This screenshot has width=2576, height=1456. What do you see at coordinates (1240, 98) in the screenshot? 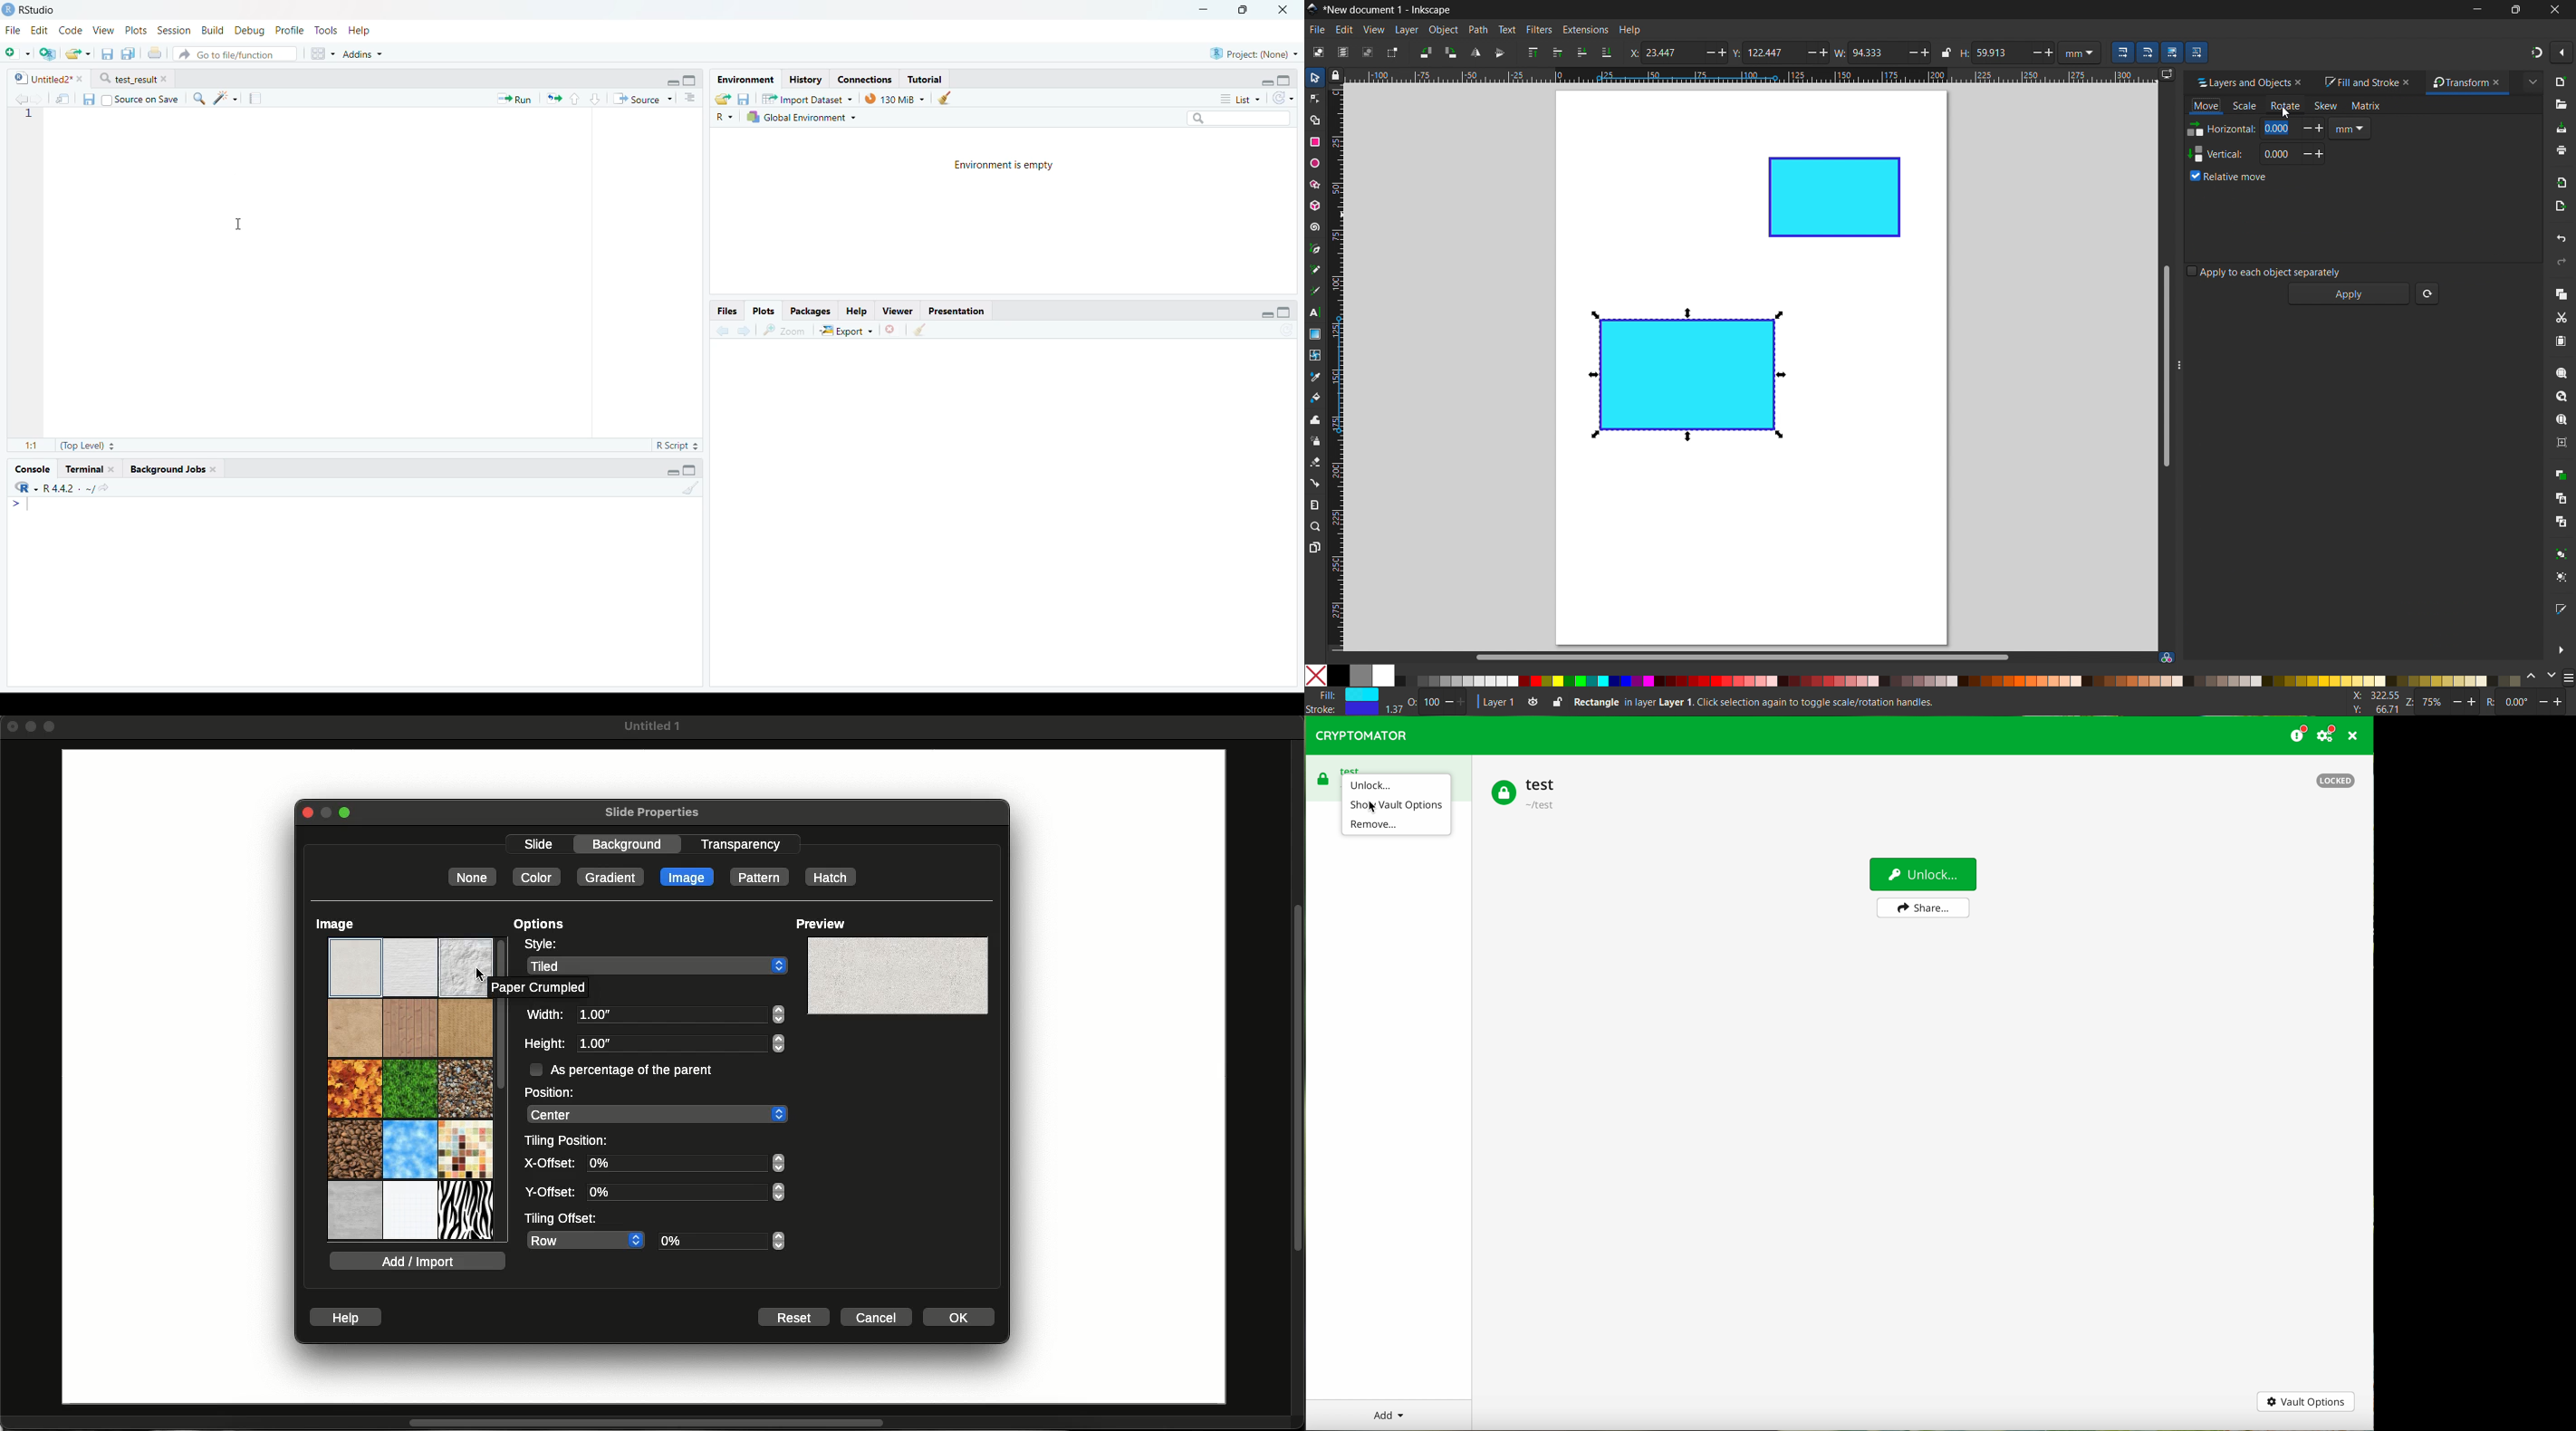
I see `List` at bounding box center [1240, 98].